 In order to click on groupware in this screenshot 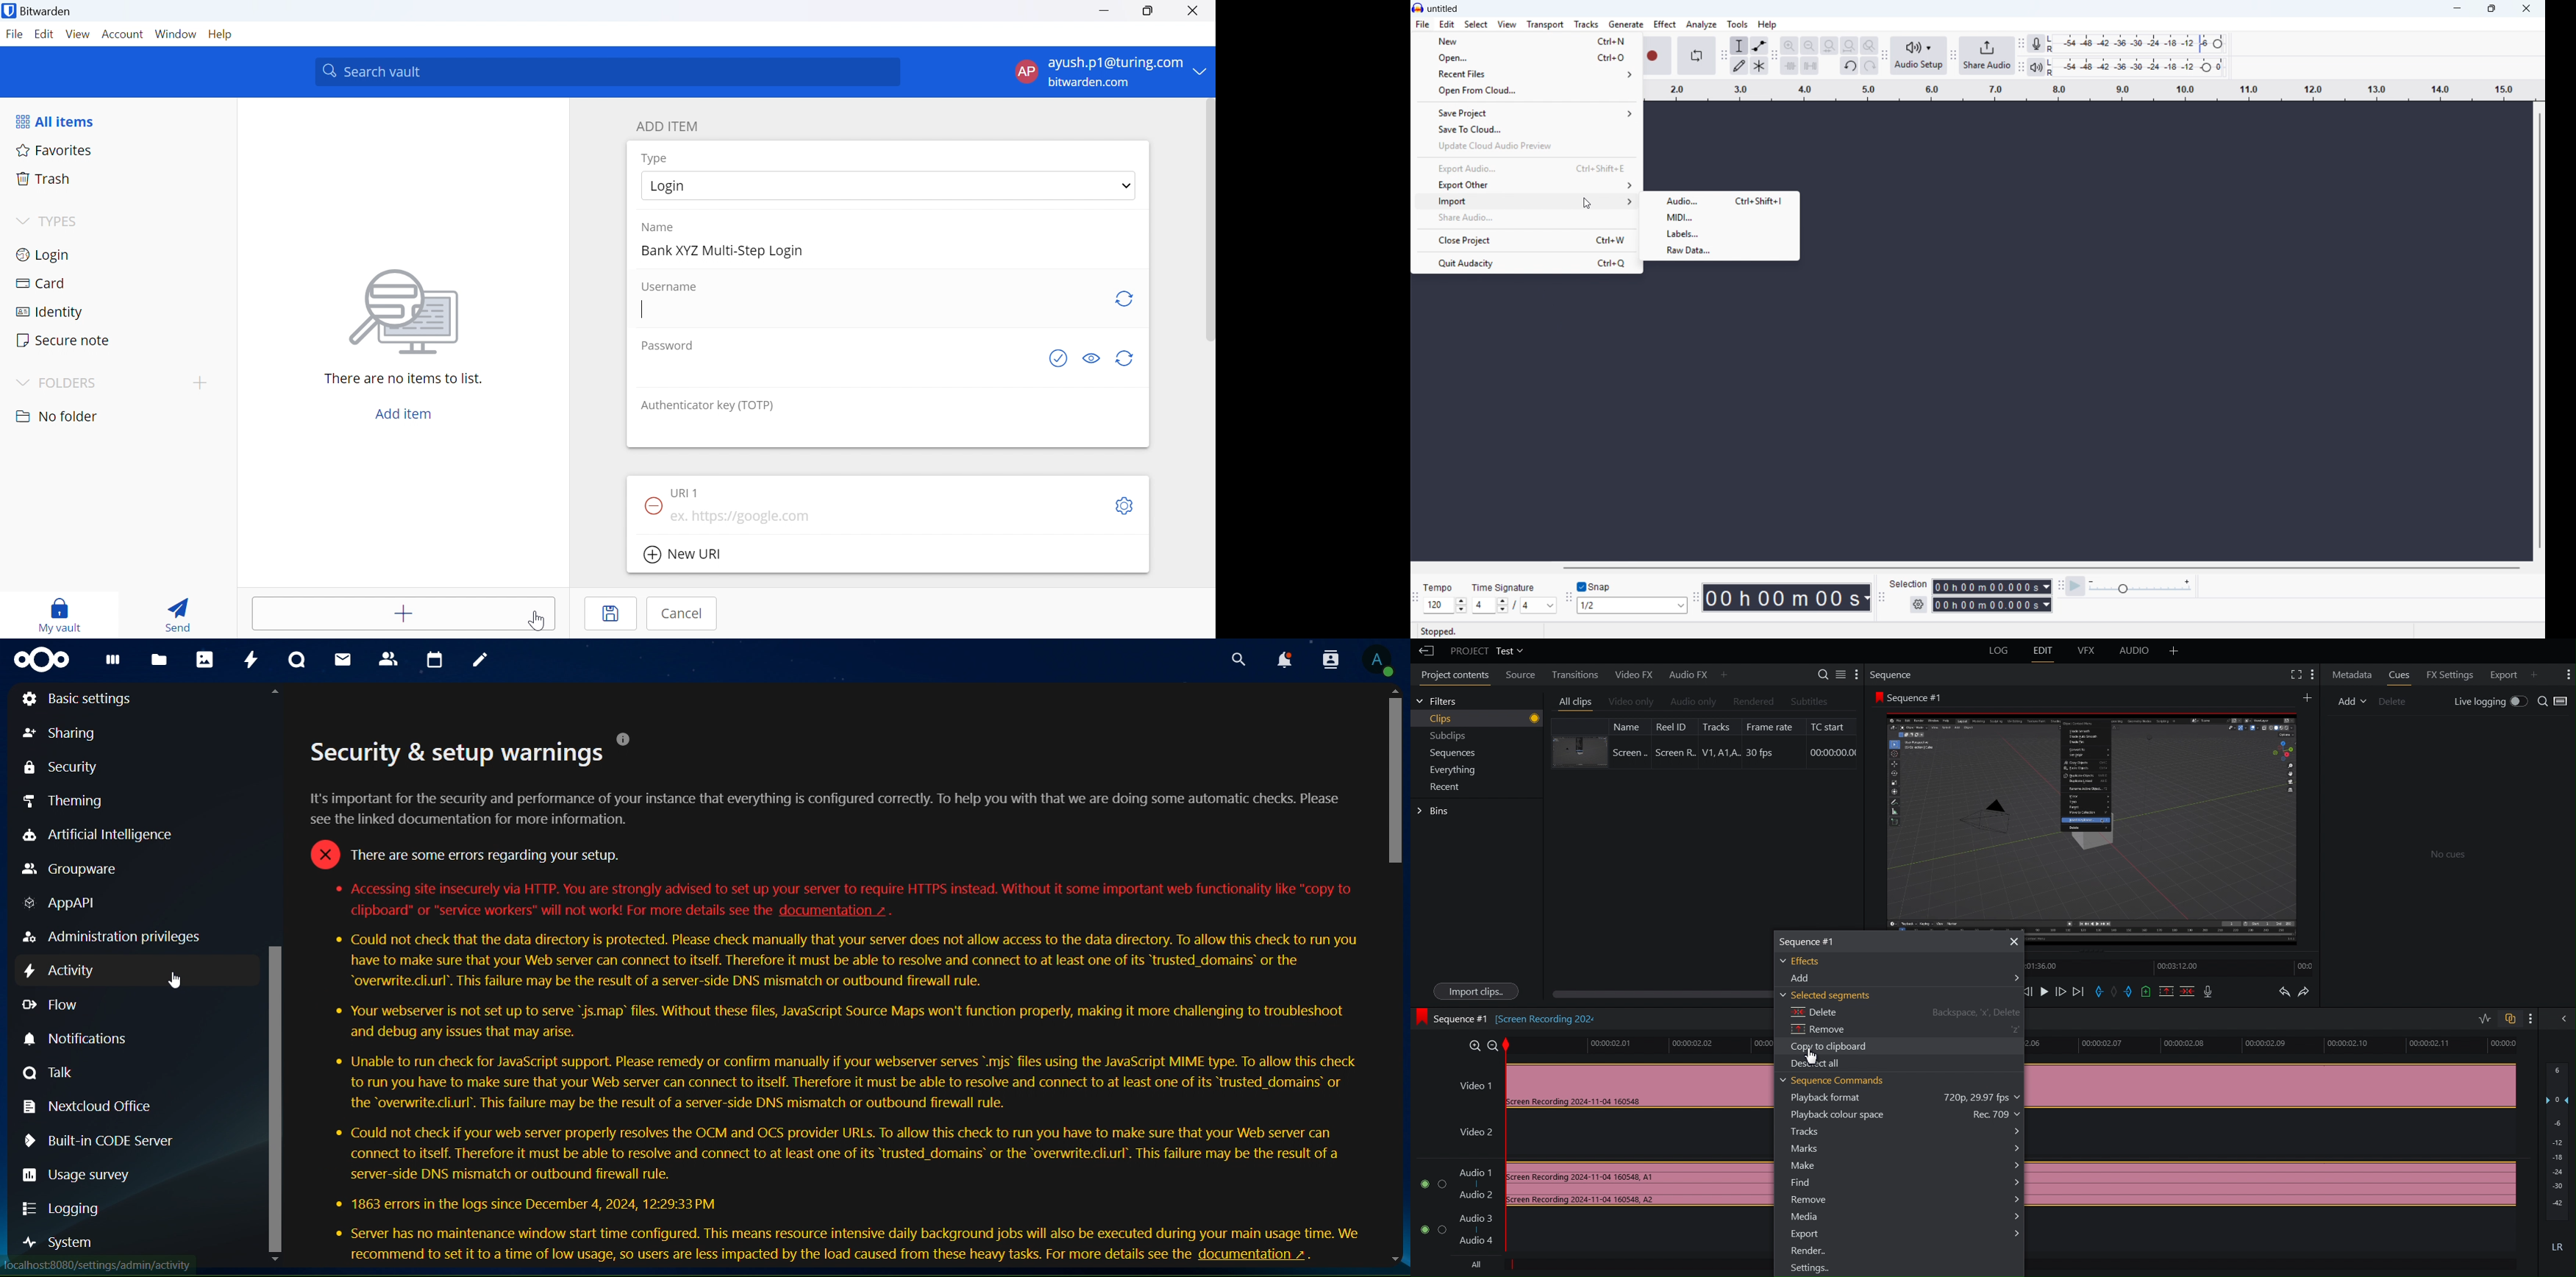, I will do `click(70, 869)`.